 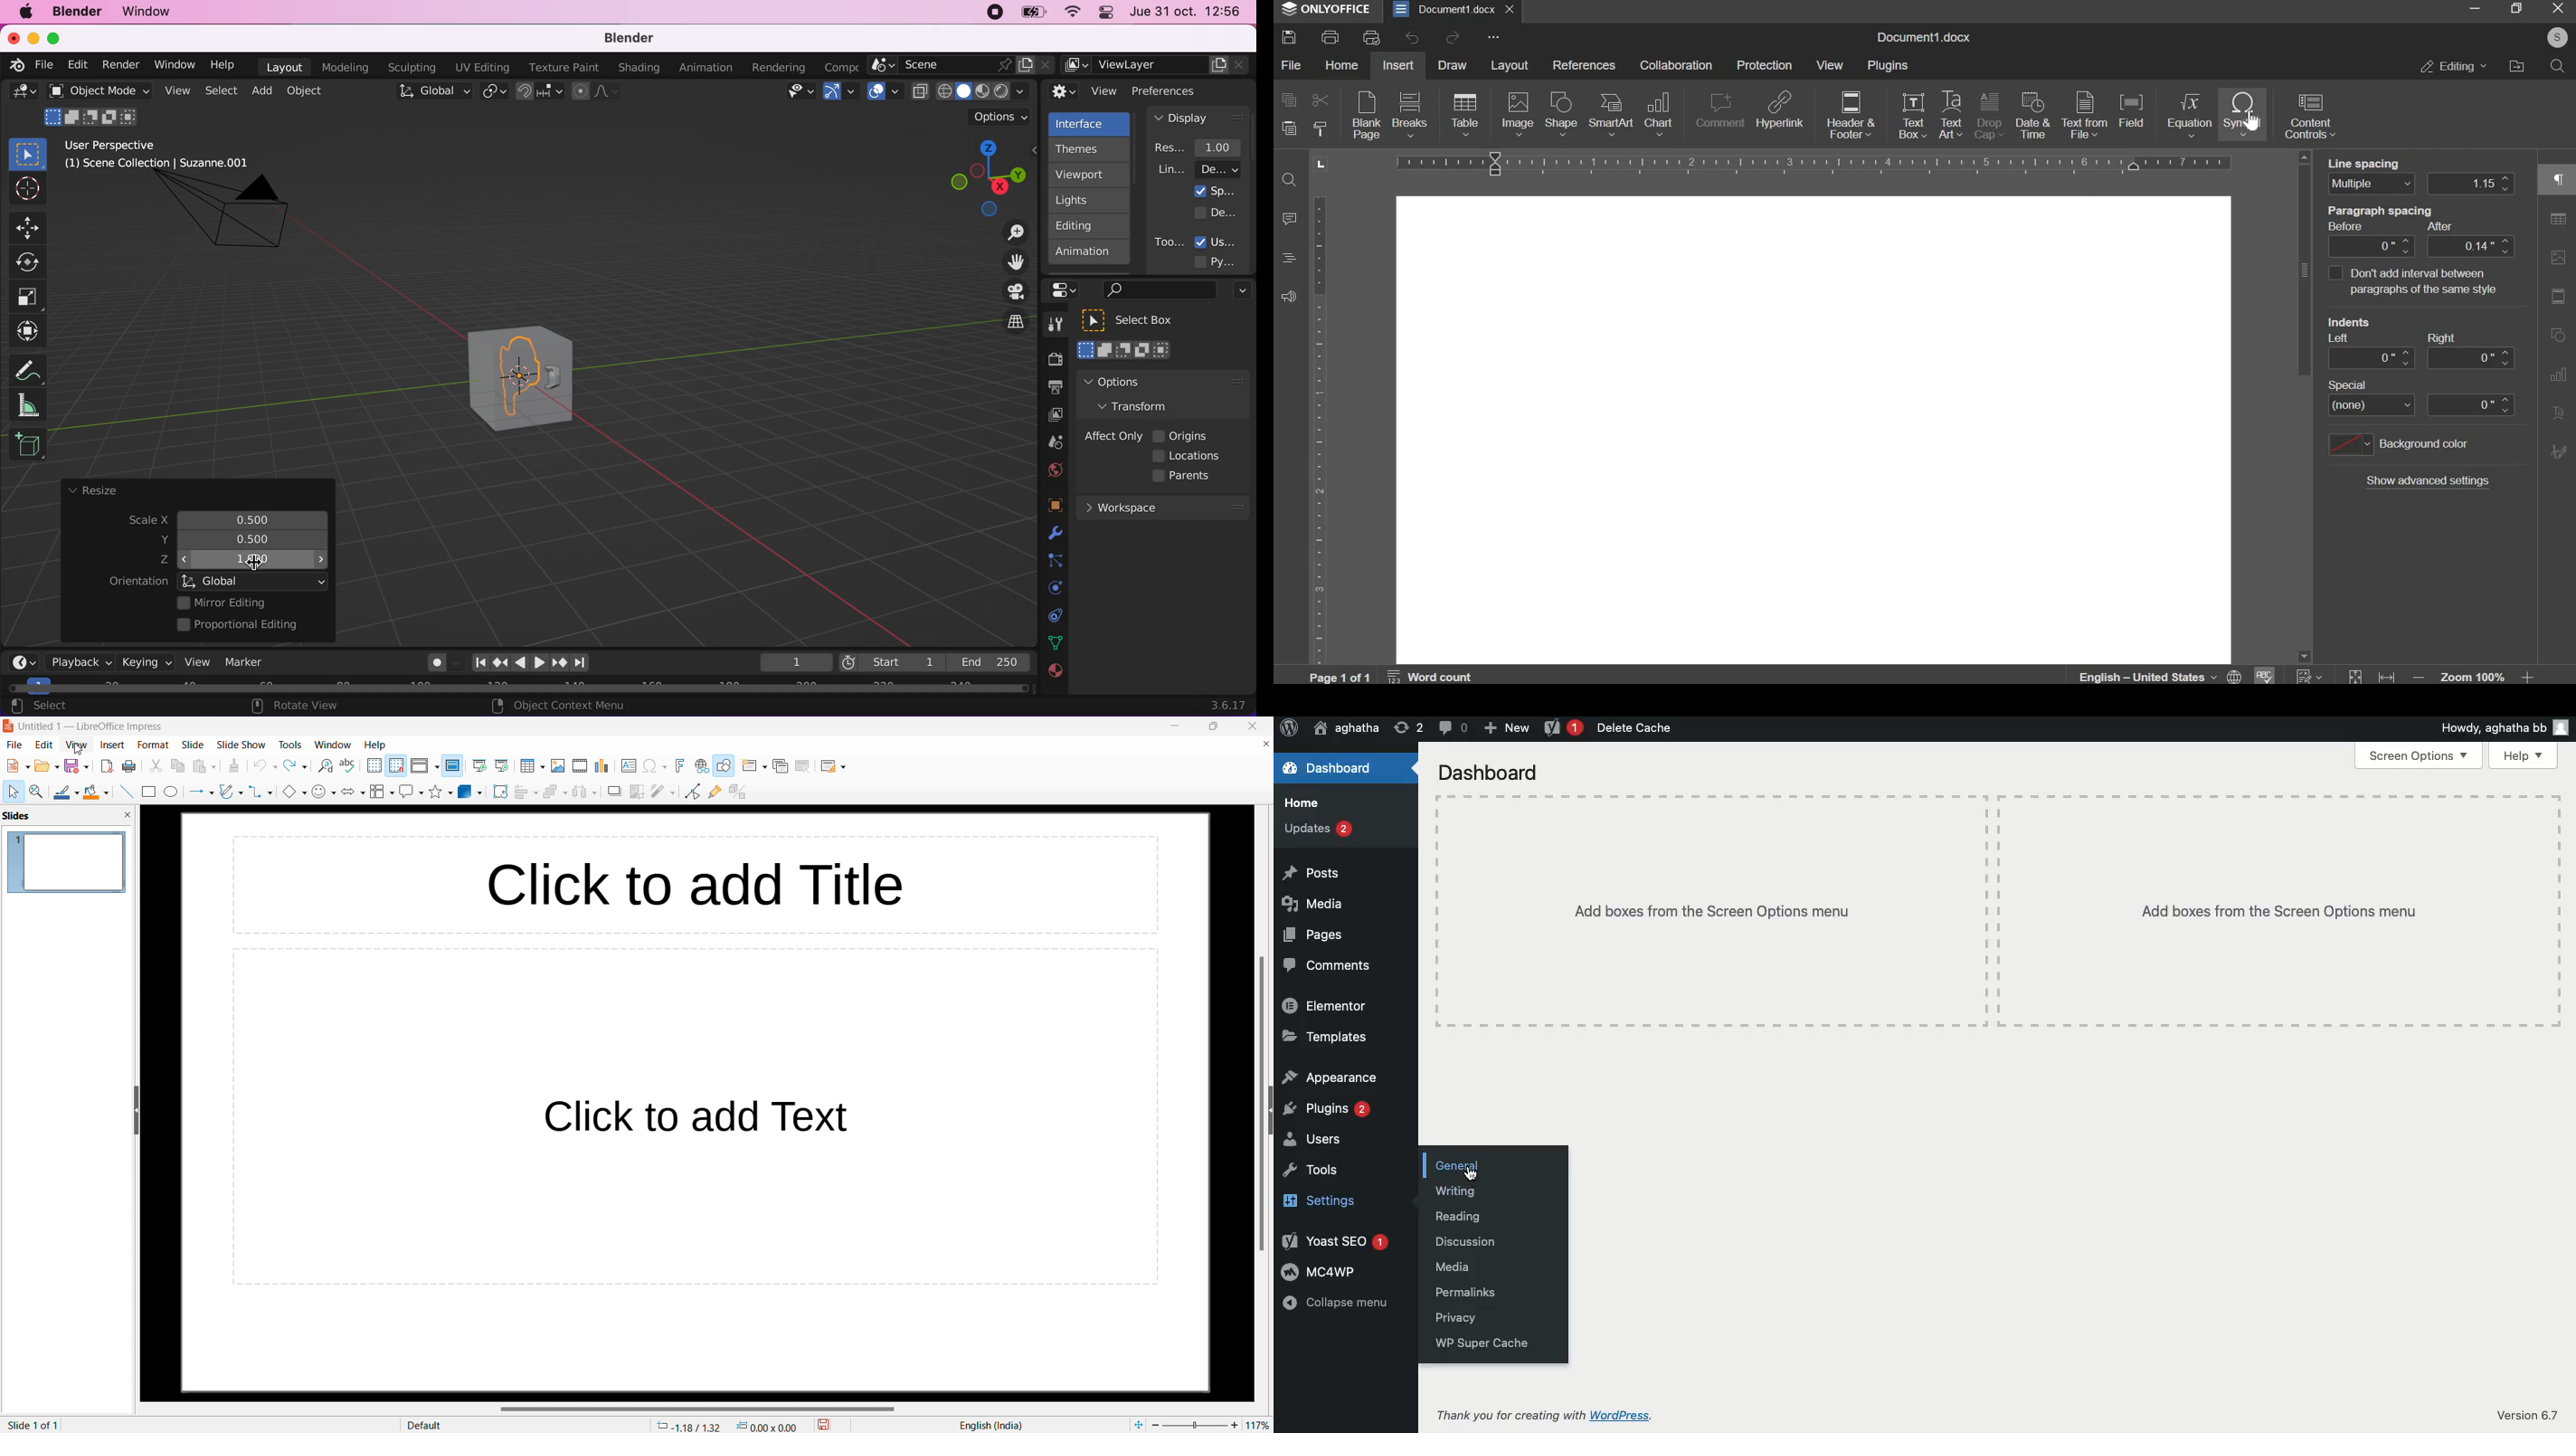 I want to click on Plugins, so click(x=1326, y=1109).